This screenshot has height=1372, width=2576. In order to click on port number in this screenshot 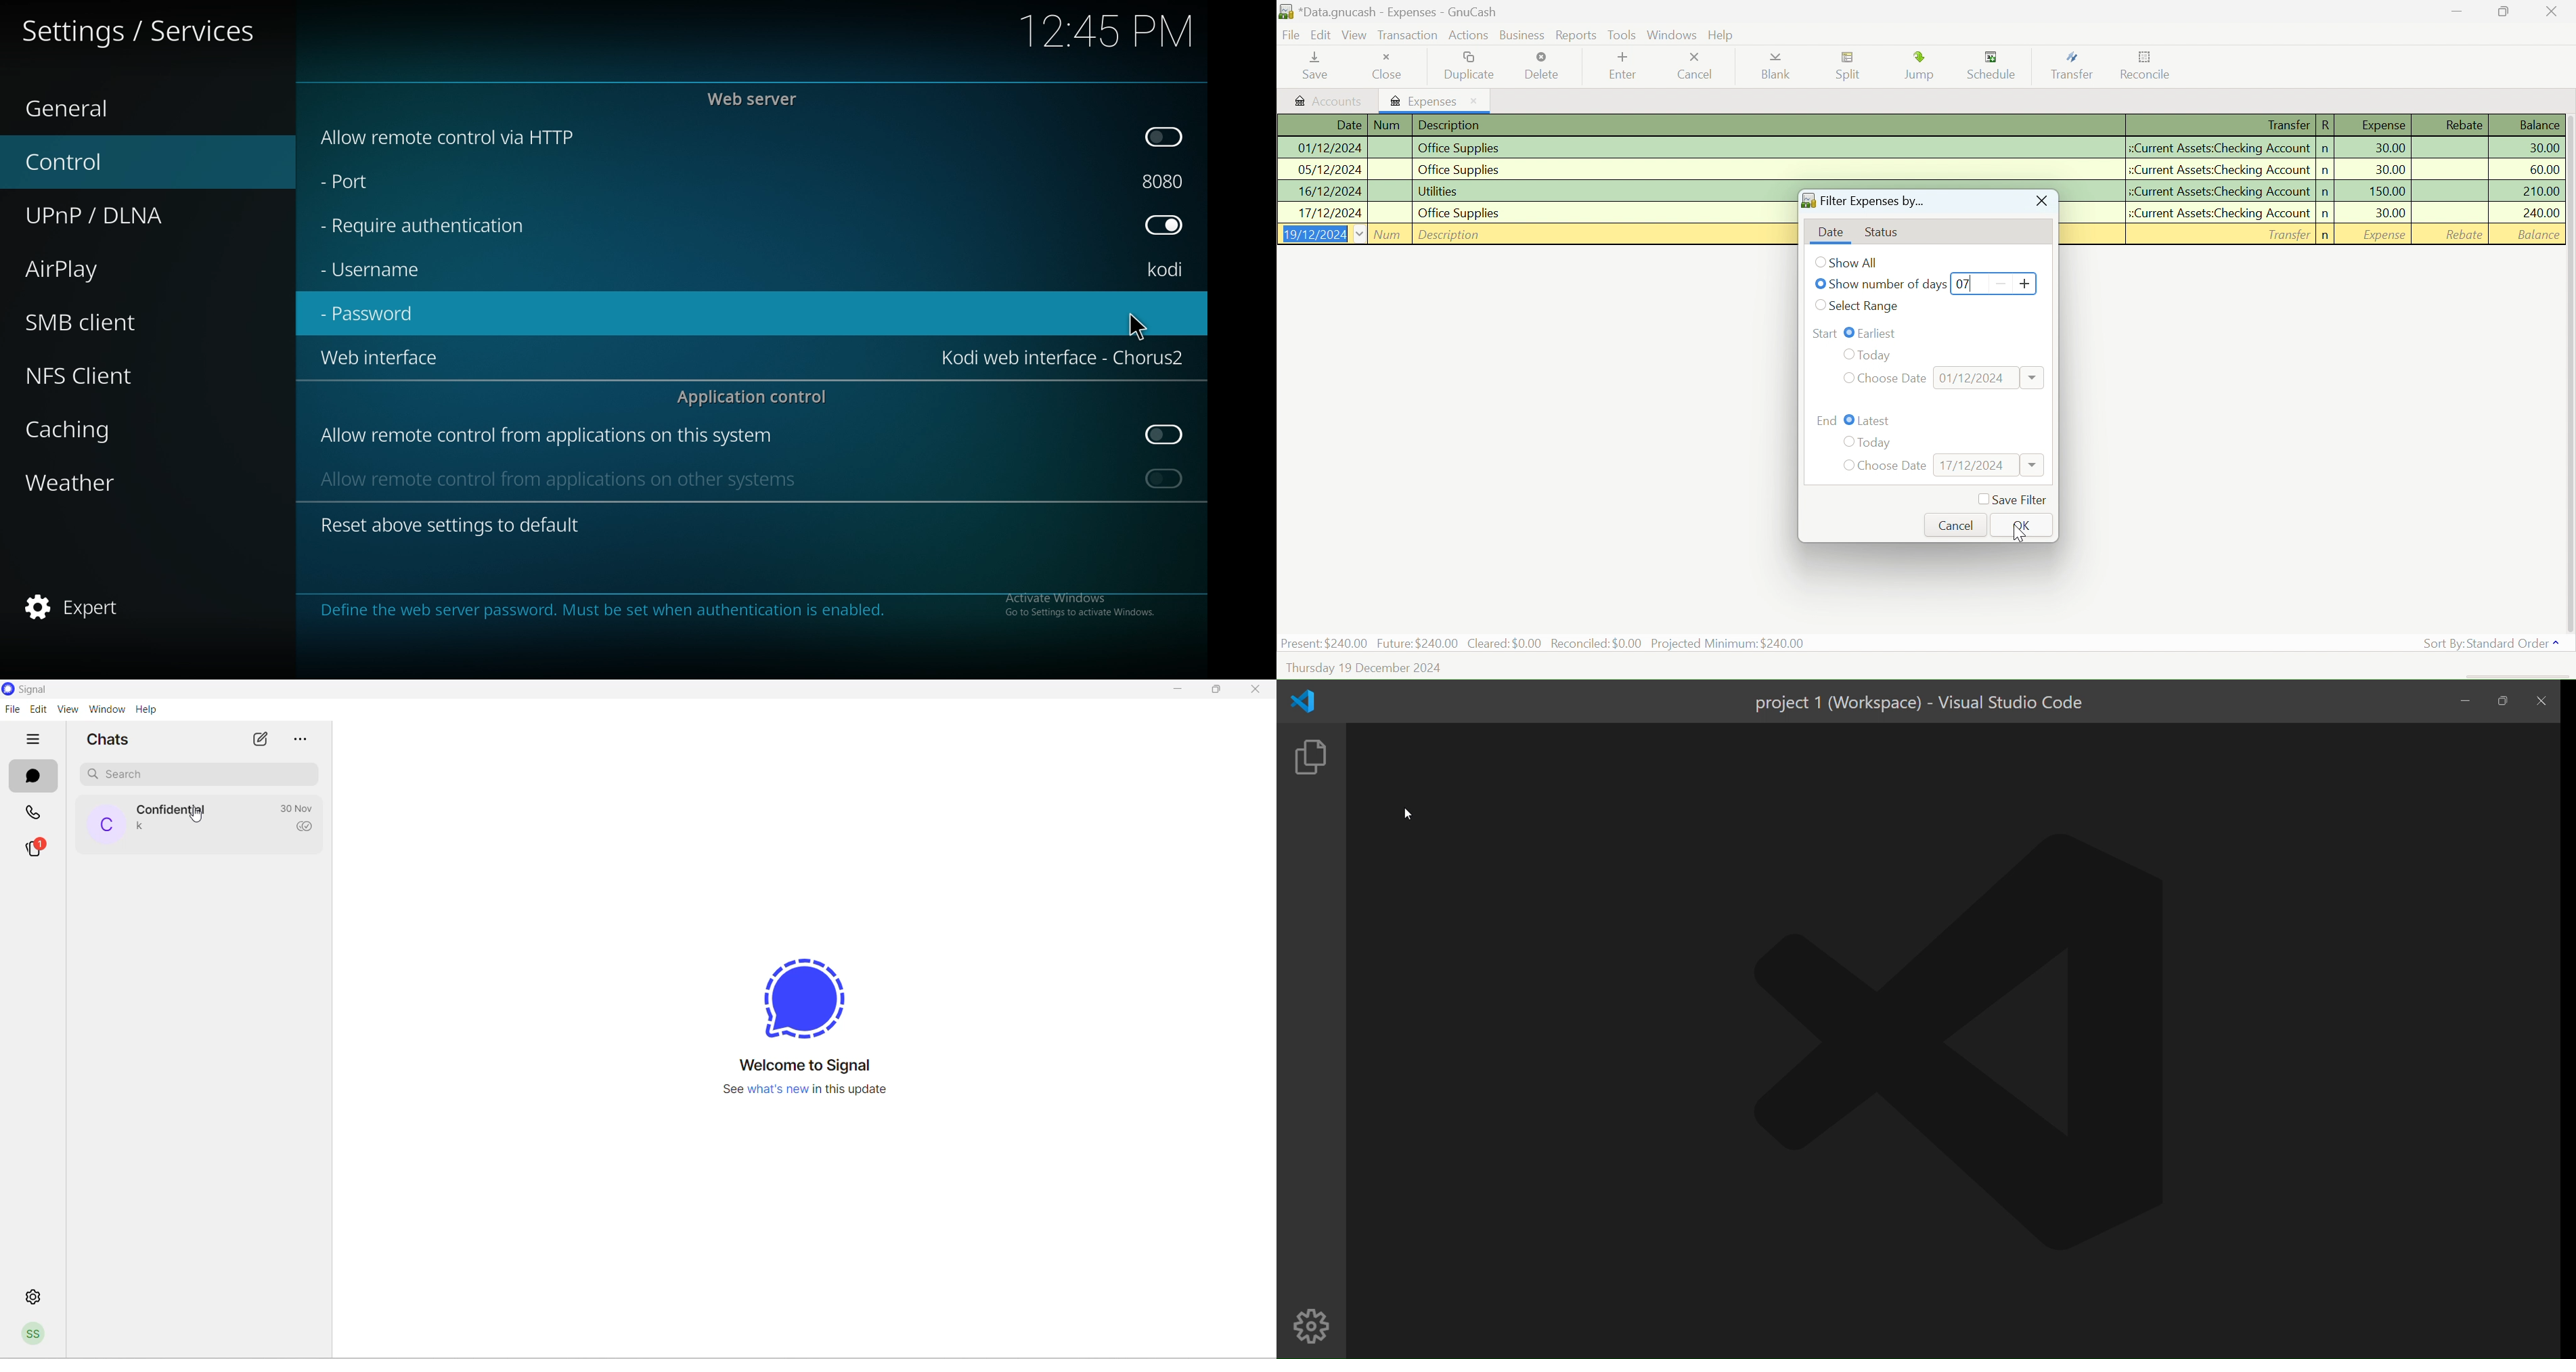, I will do `click(1167, 179)`.